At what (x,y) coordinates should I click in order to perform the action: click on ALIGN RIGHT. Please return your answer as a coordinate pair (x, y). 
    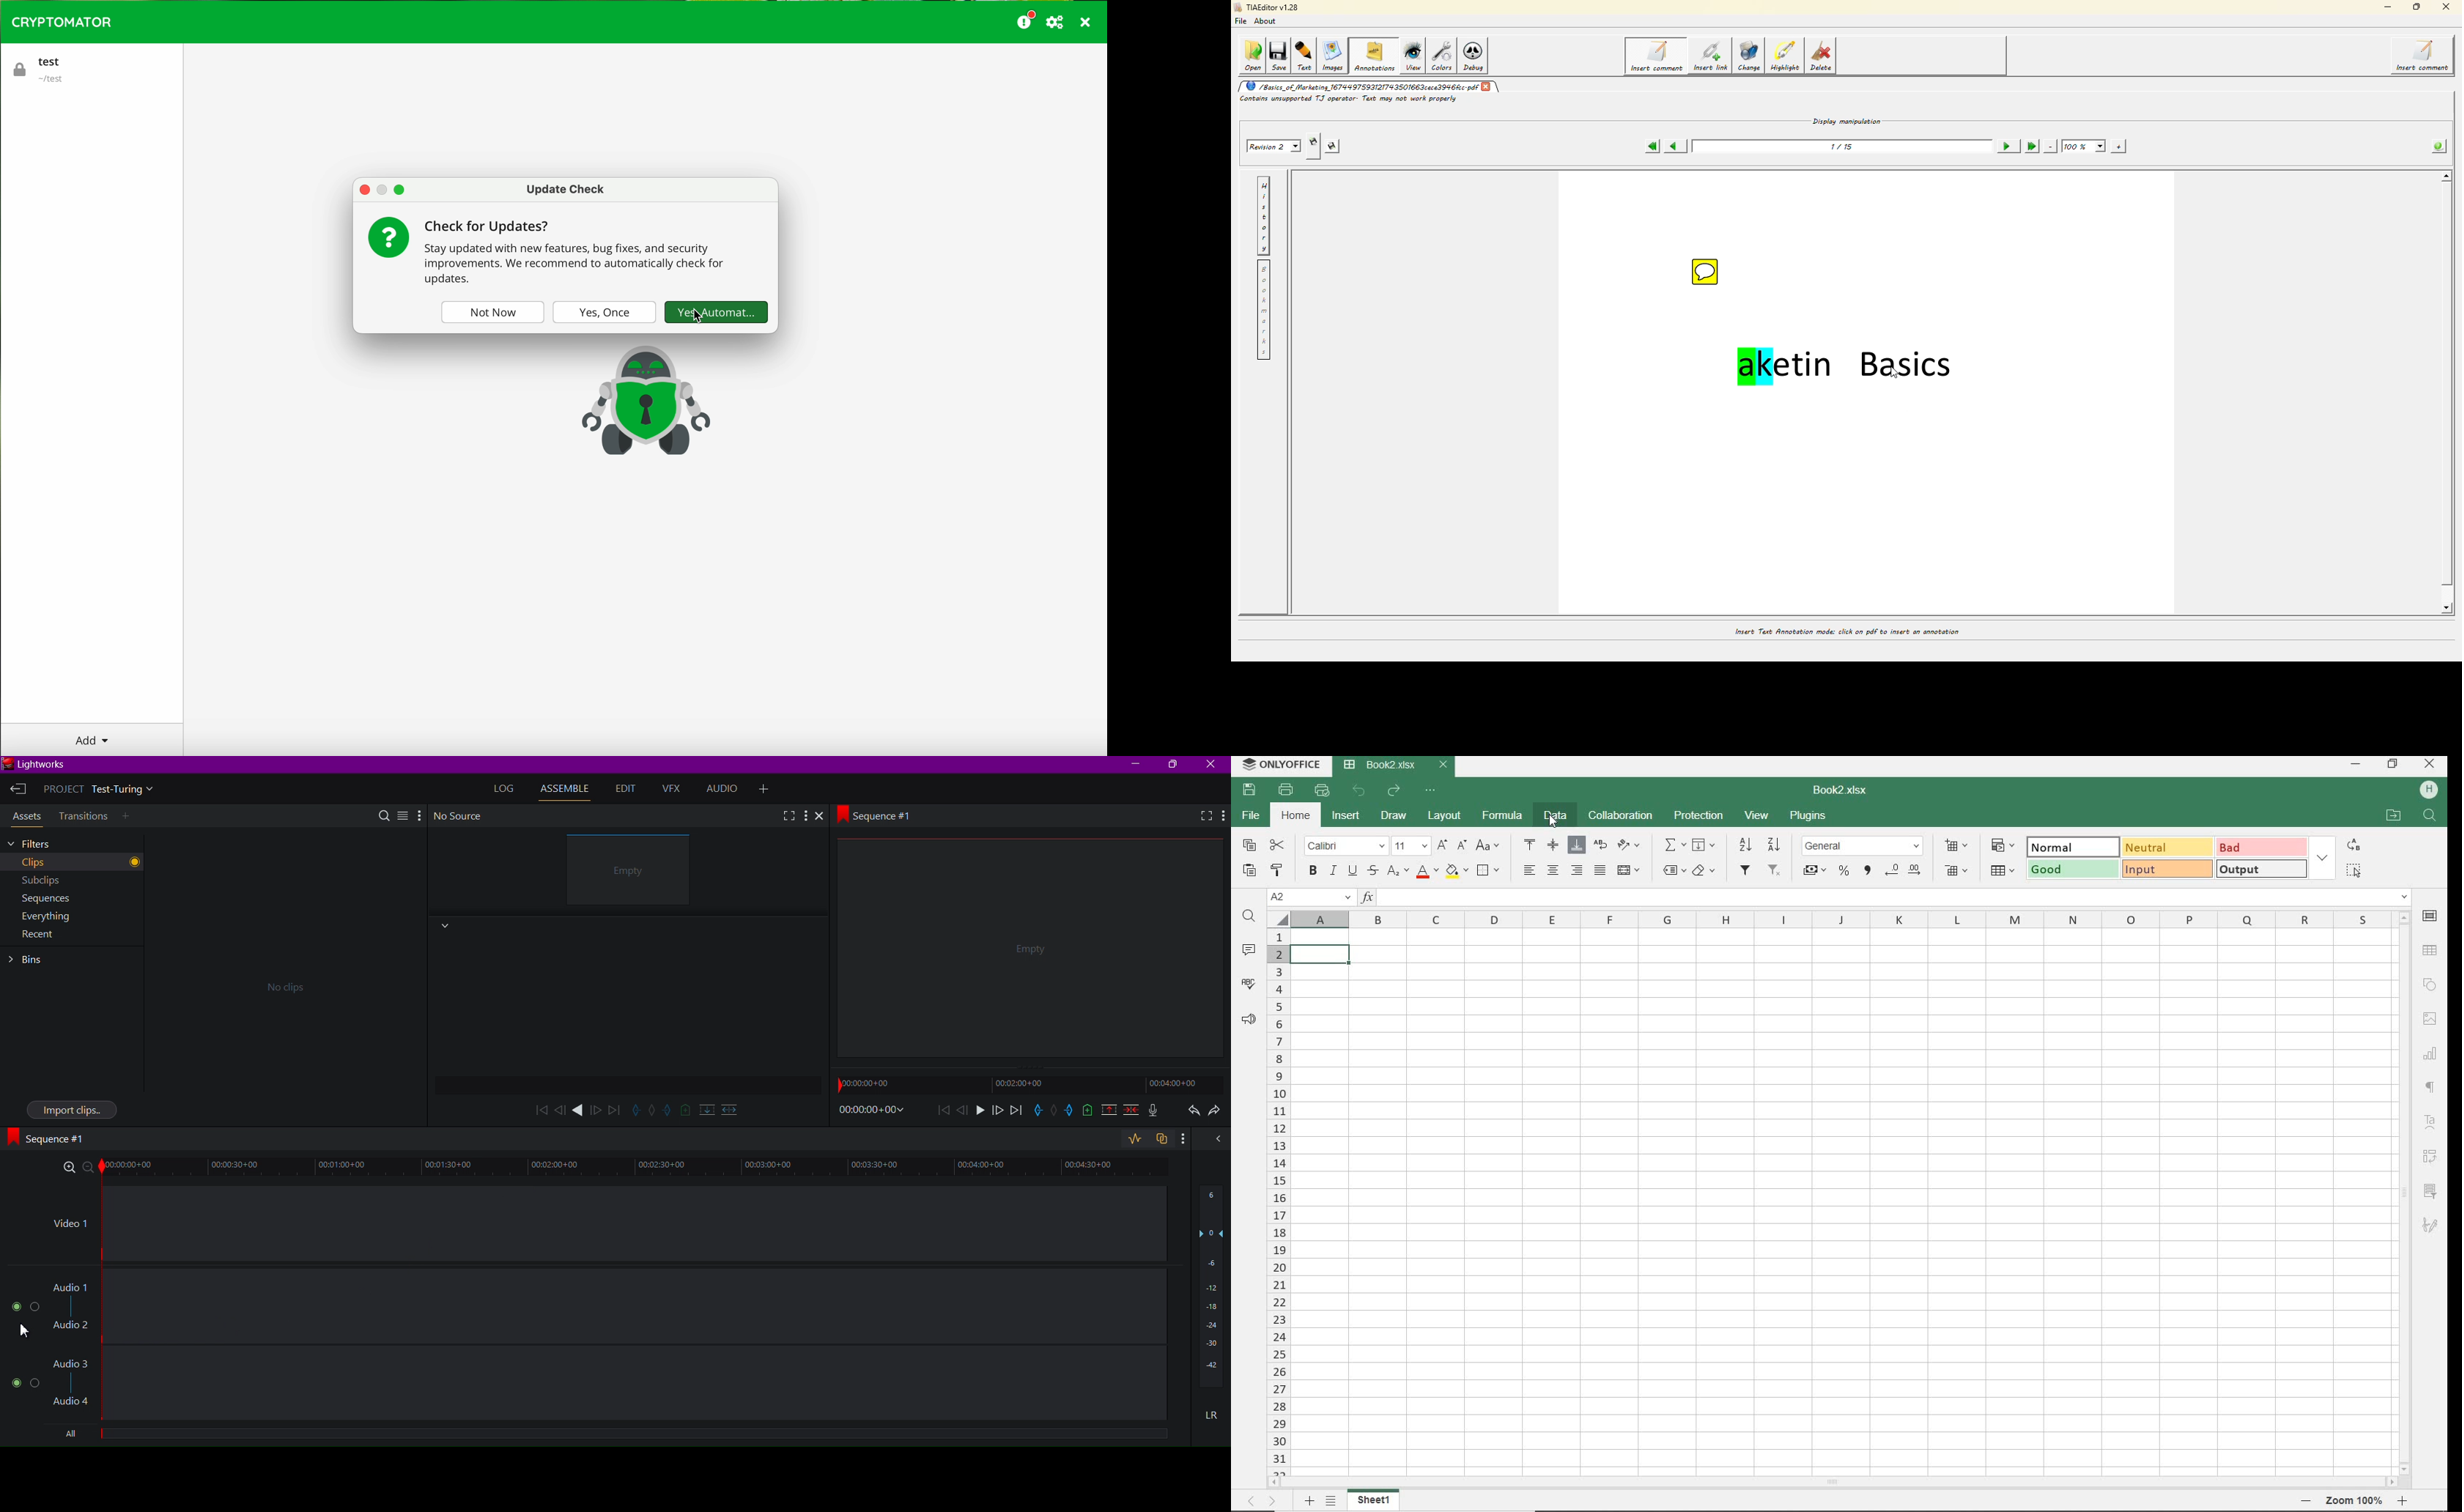
    Looking at the image, I should click on (1577, 870).